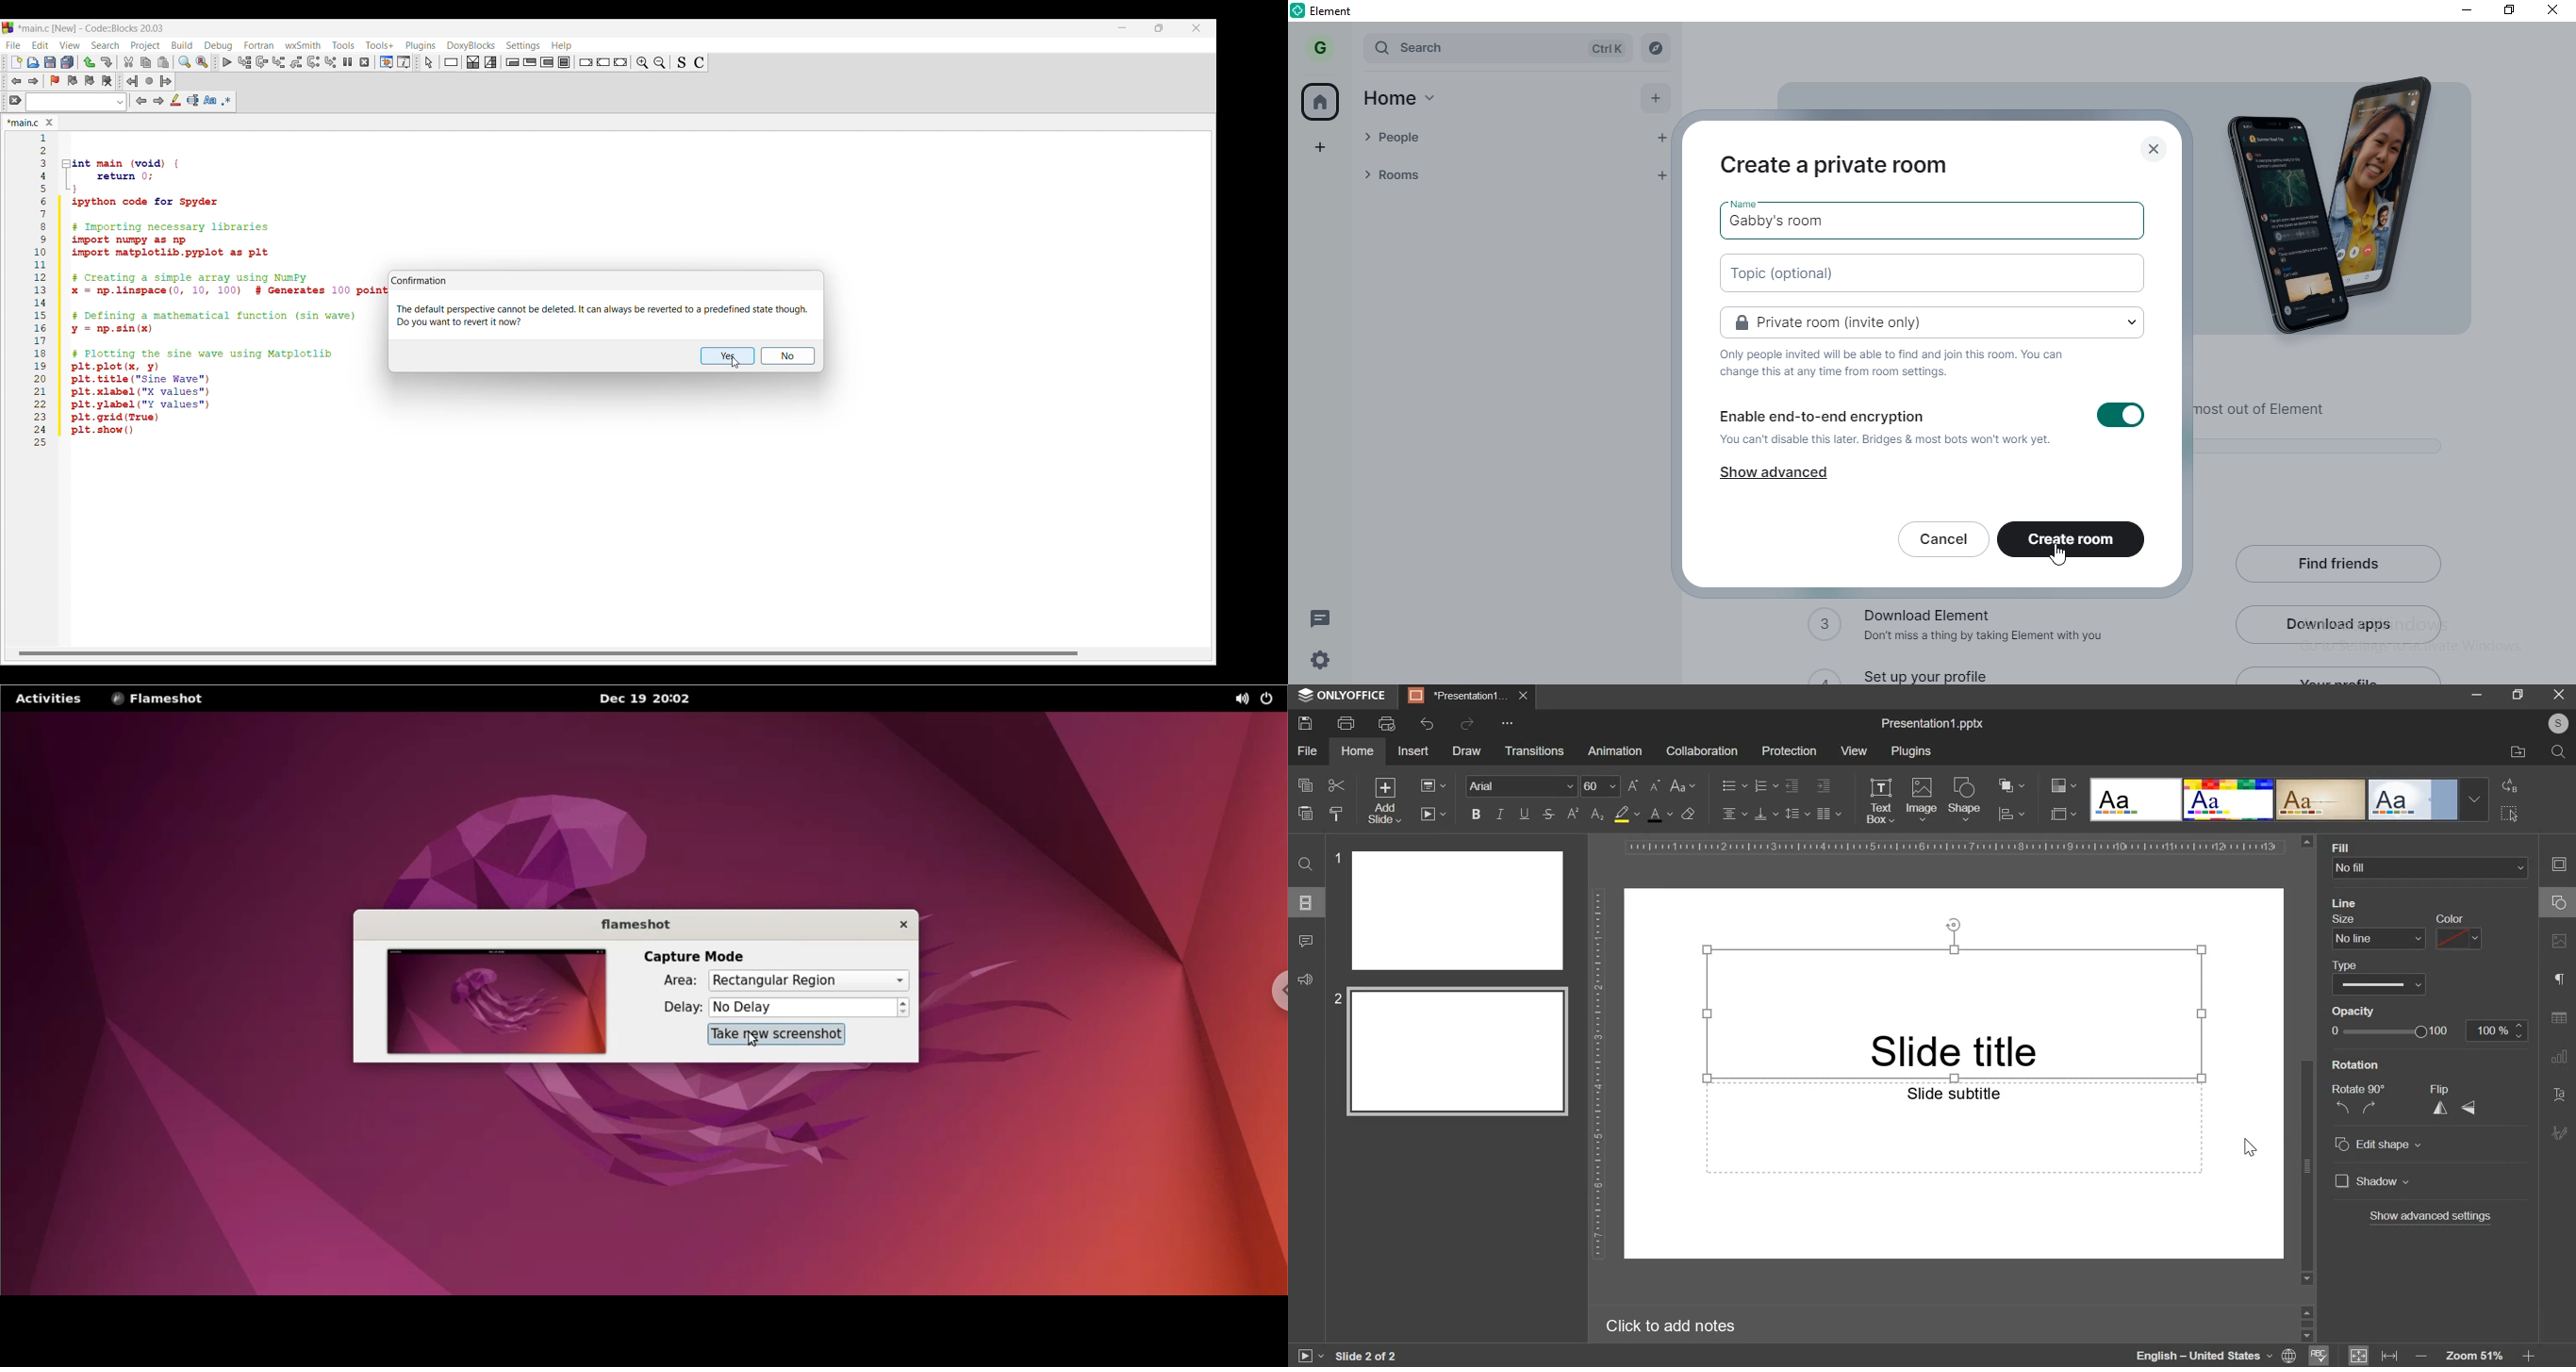  Describe the element at coordinates (2554, 724) in the screenshot. I see `profile` at that location.